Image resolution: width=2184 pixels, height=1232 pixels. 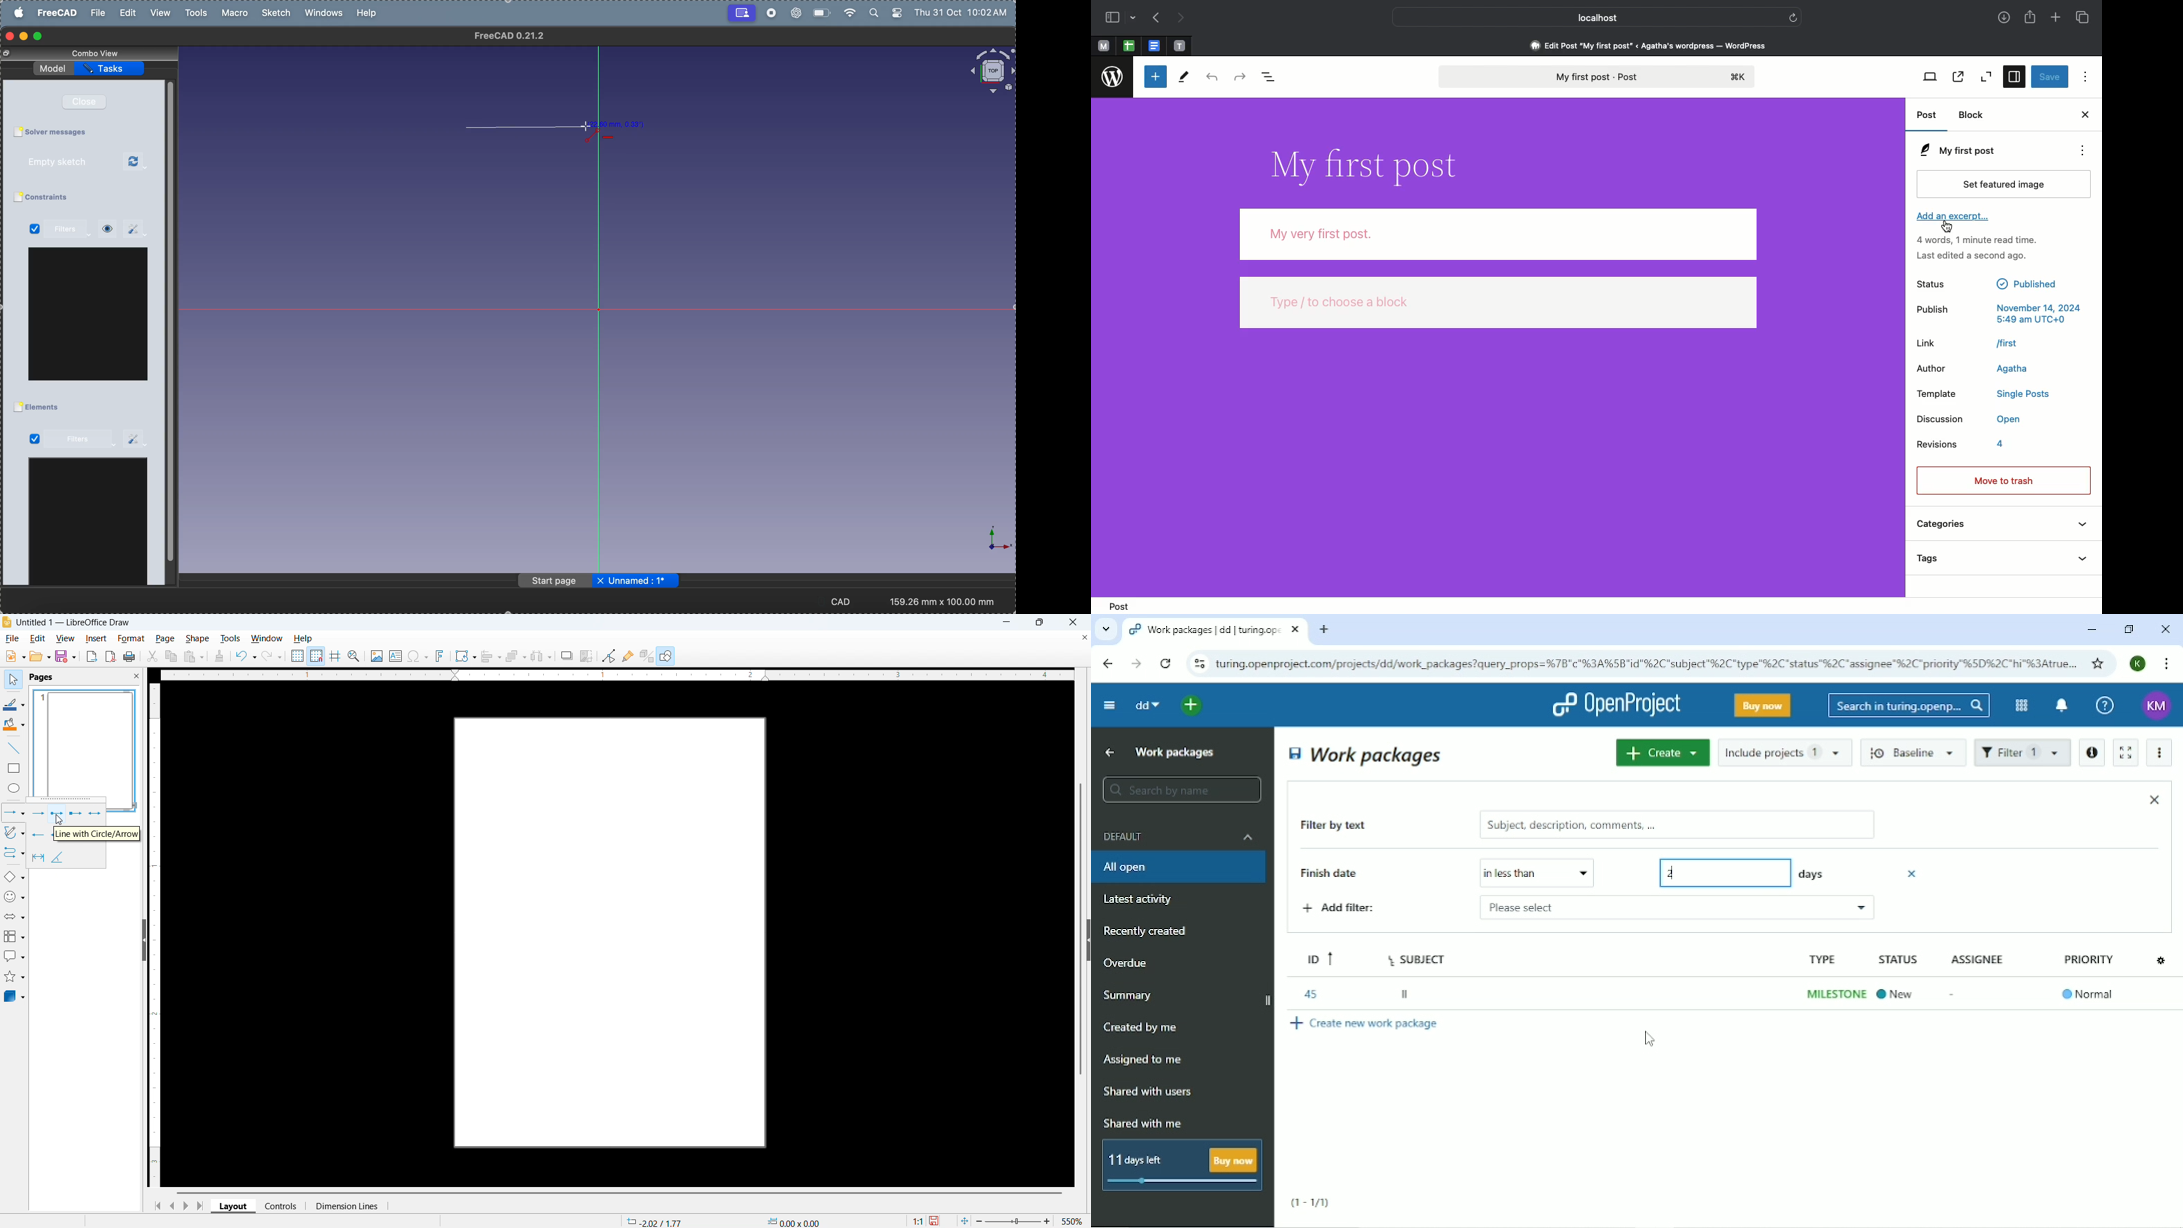 I want to click on Work packages, so click(x=1367, y=754).